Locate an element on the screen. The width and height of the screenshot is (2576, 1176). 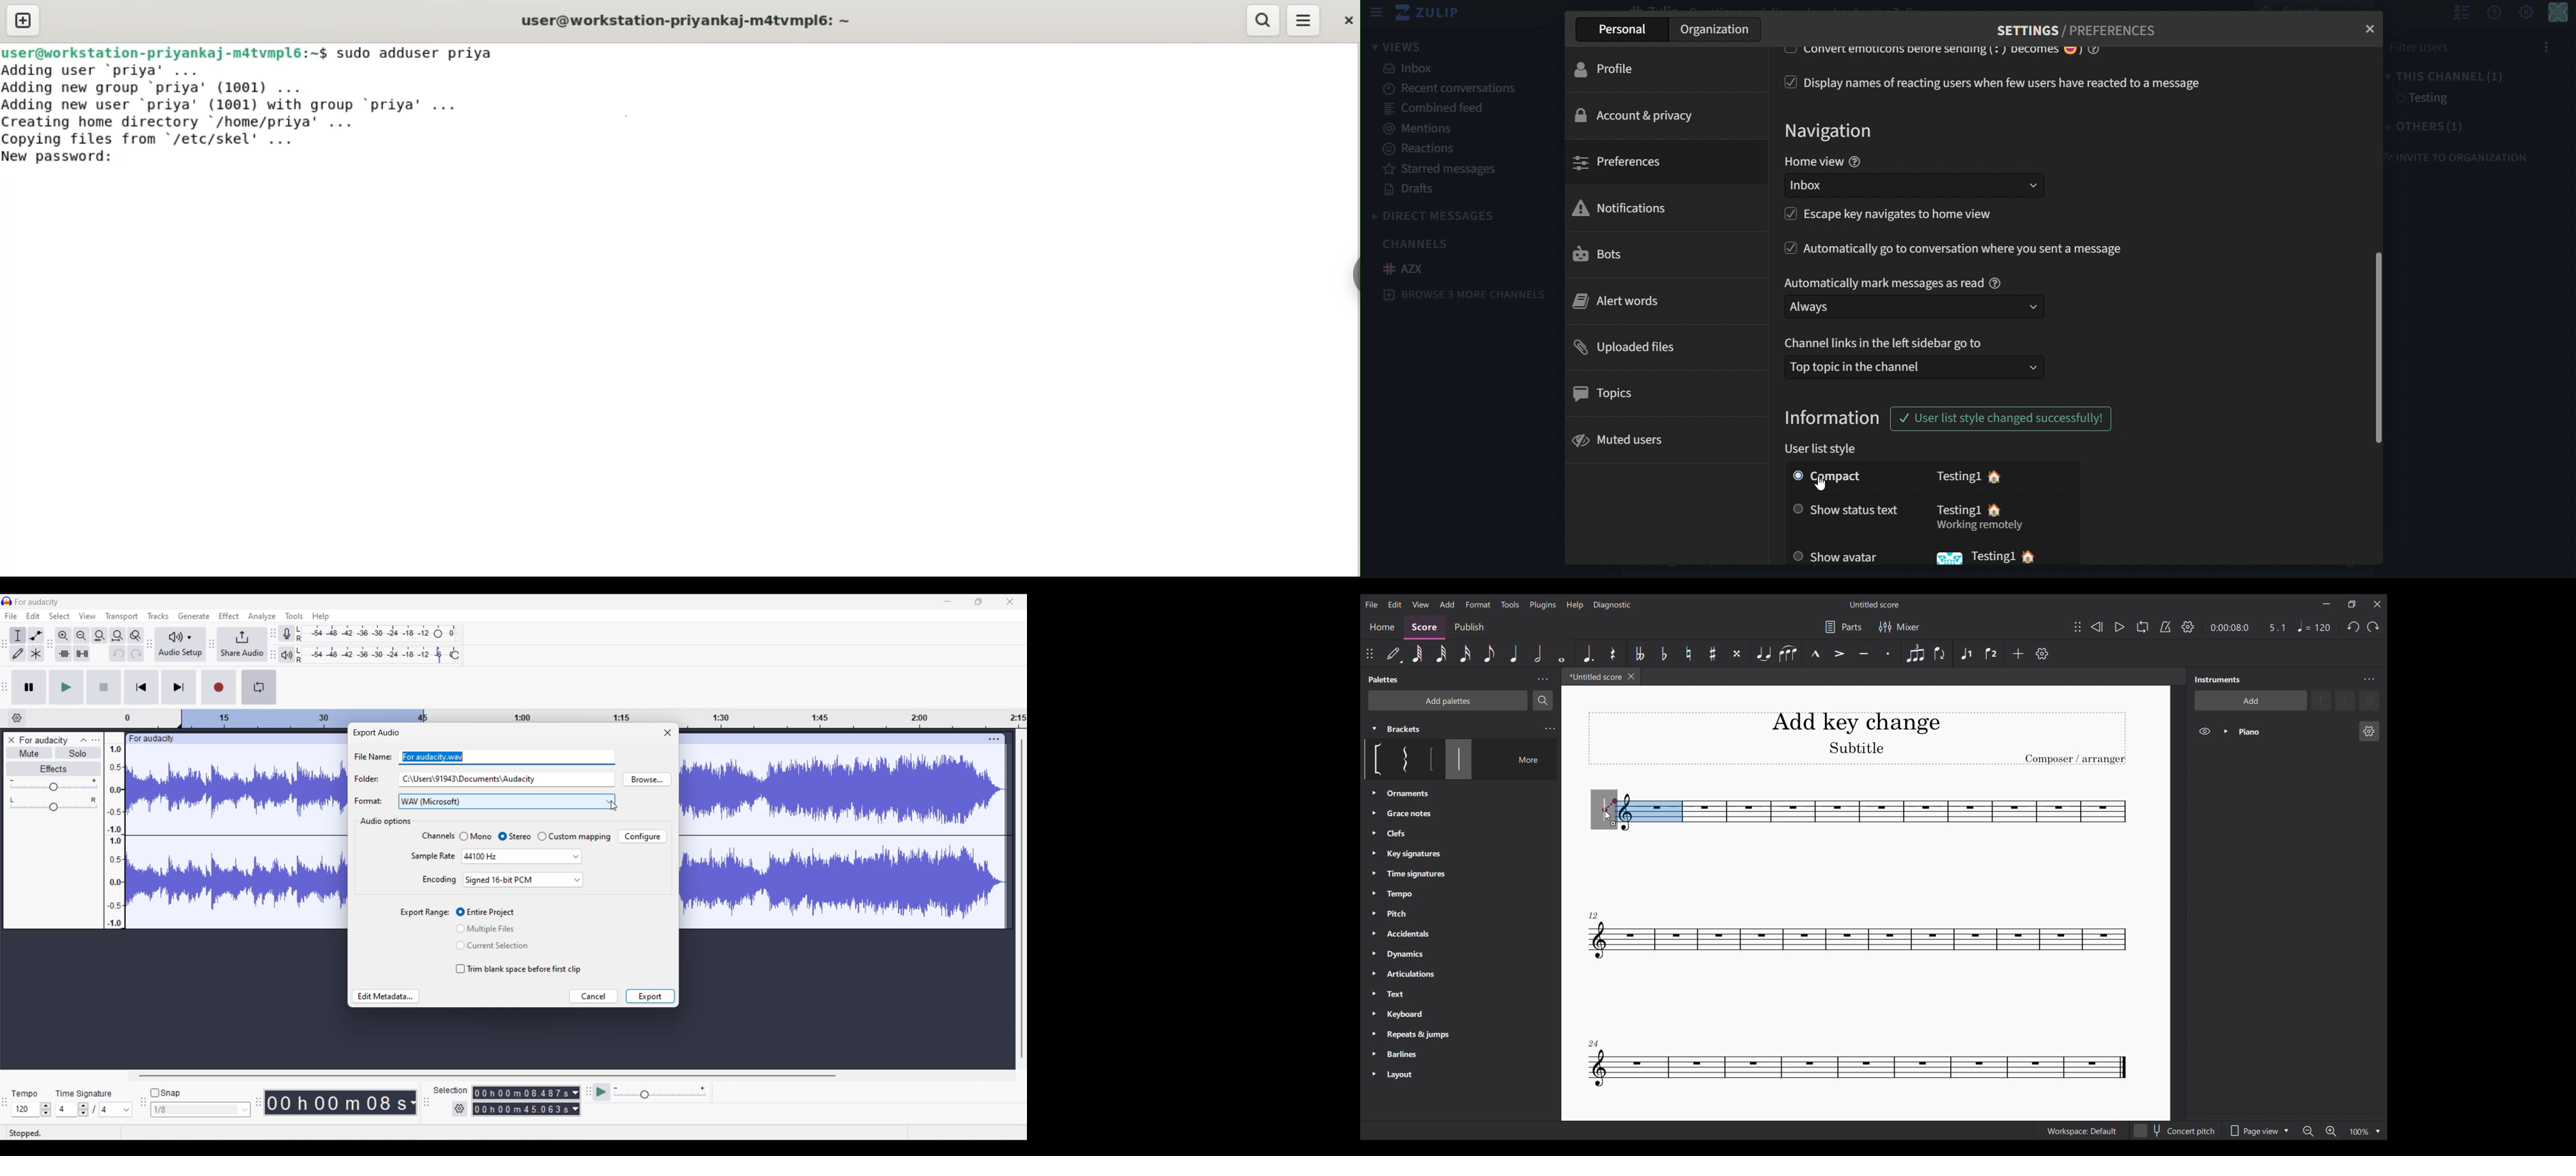
Customize toolbar is located at coordinates (2042, 653).